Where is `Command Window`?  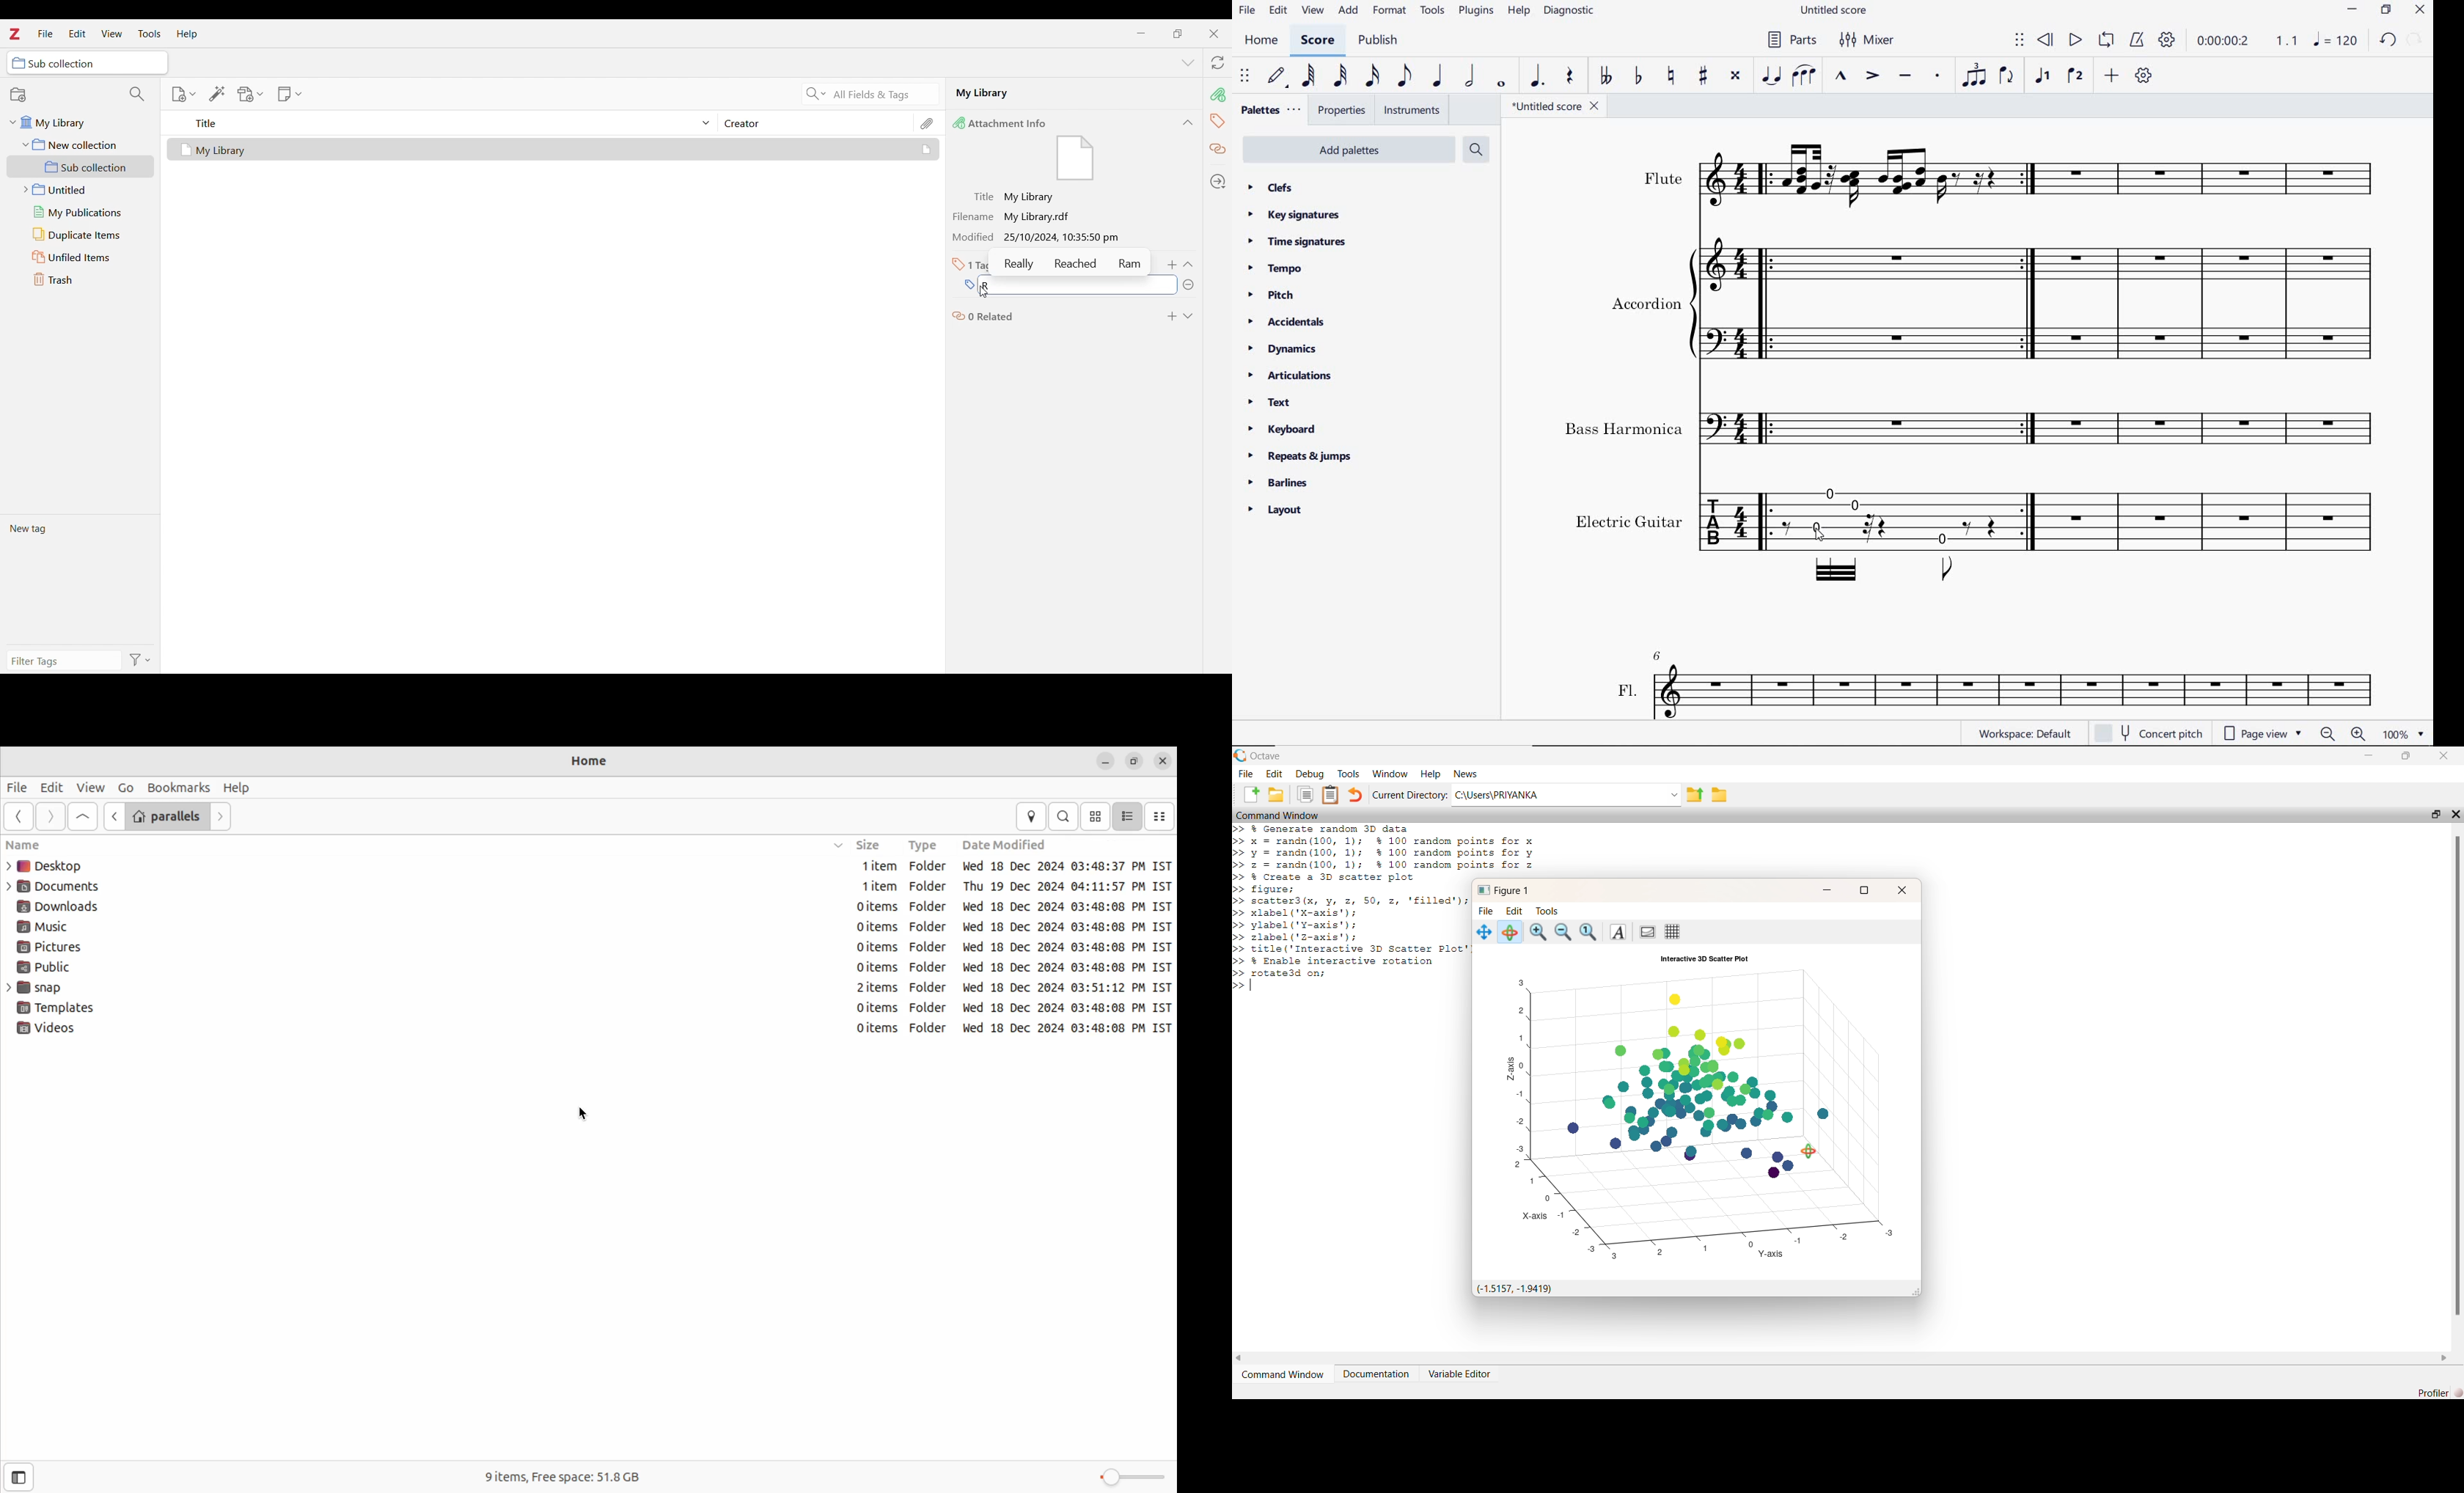 Command Window is located at coordinates (1281, 1375).